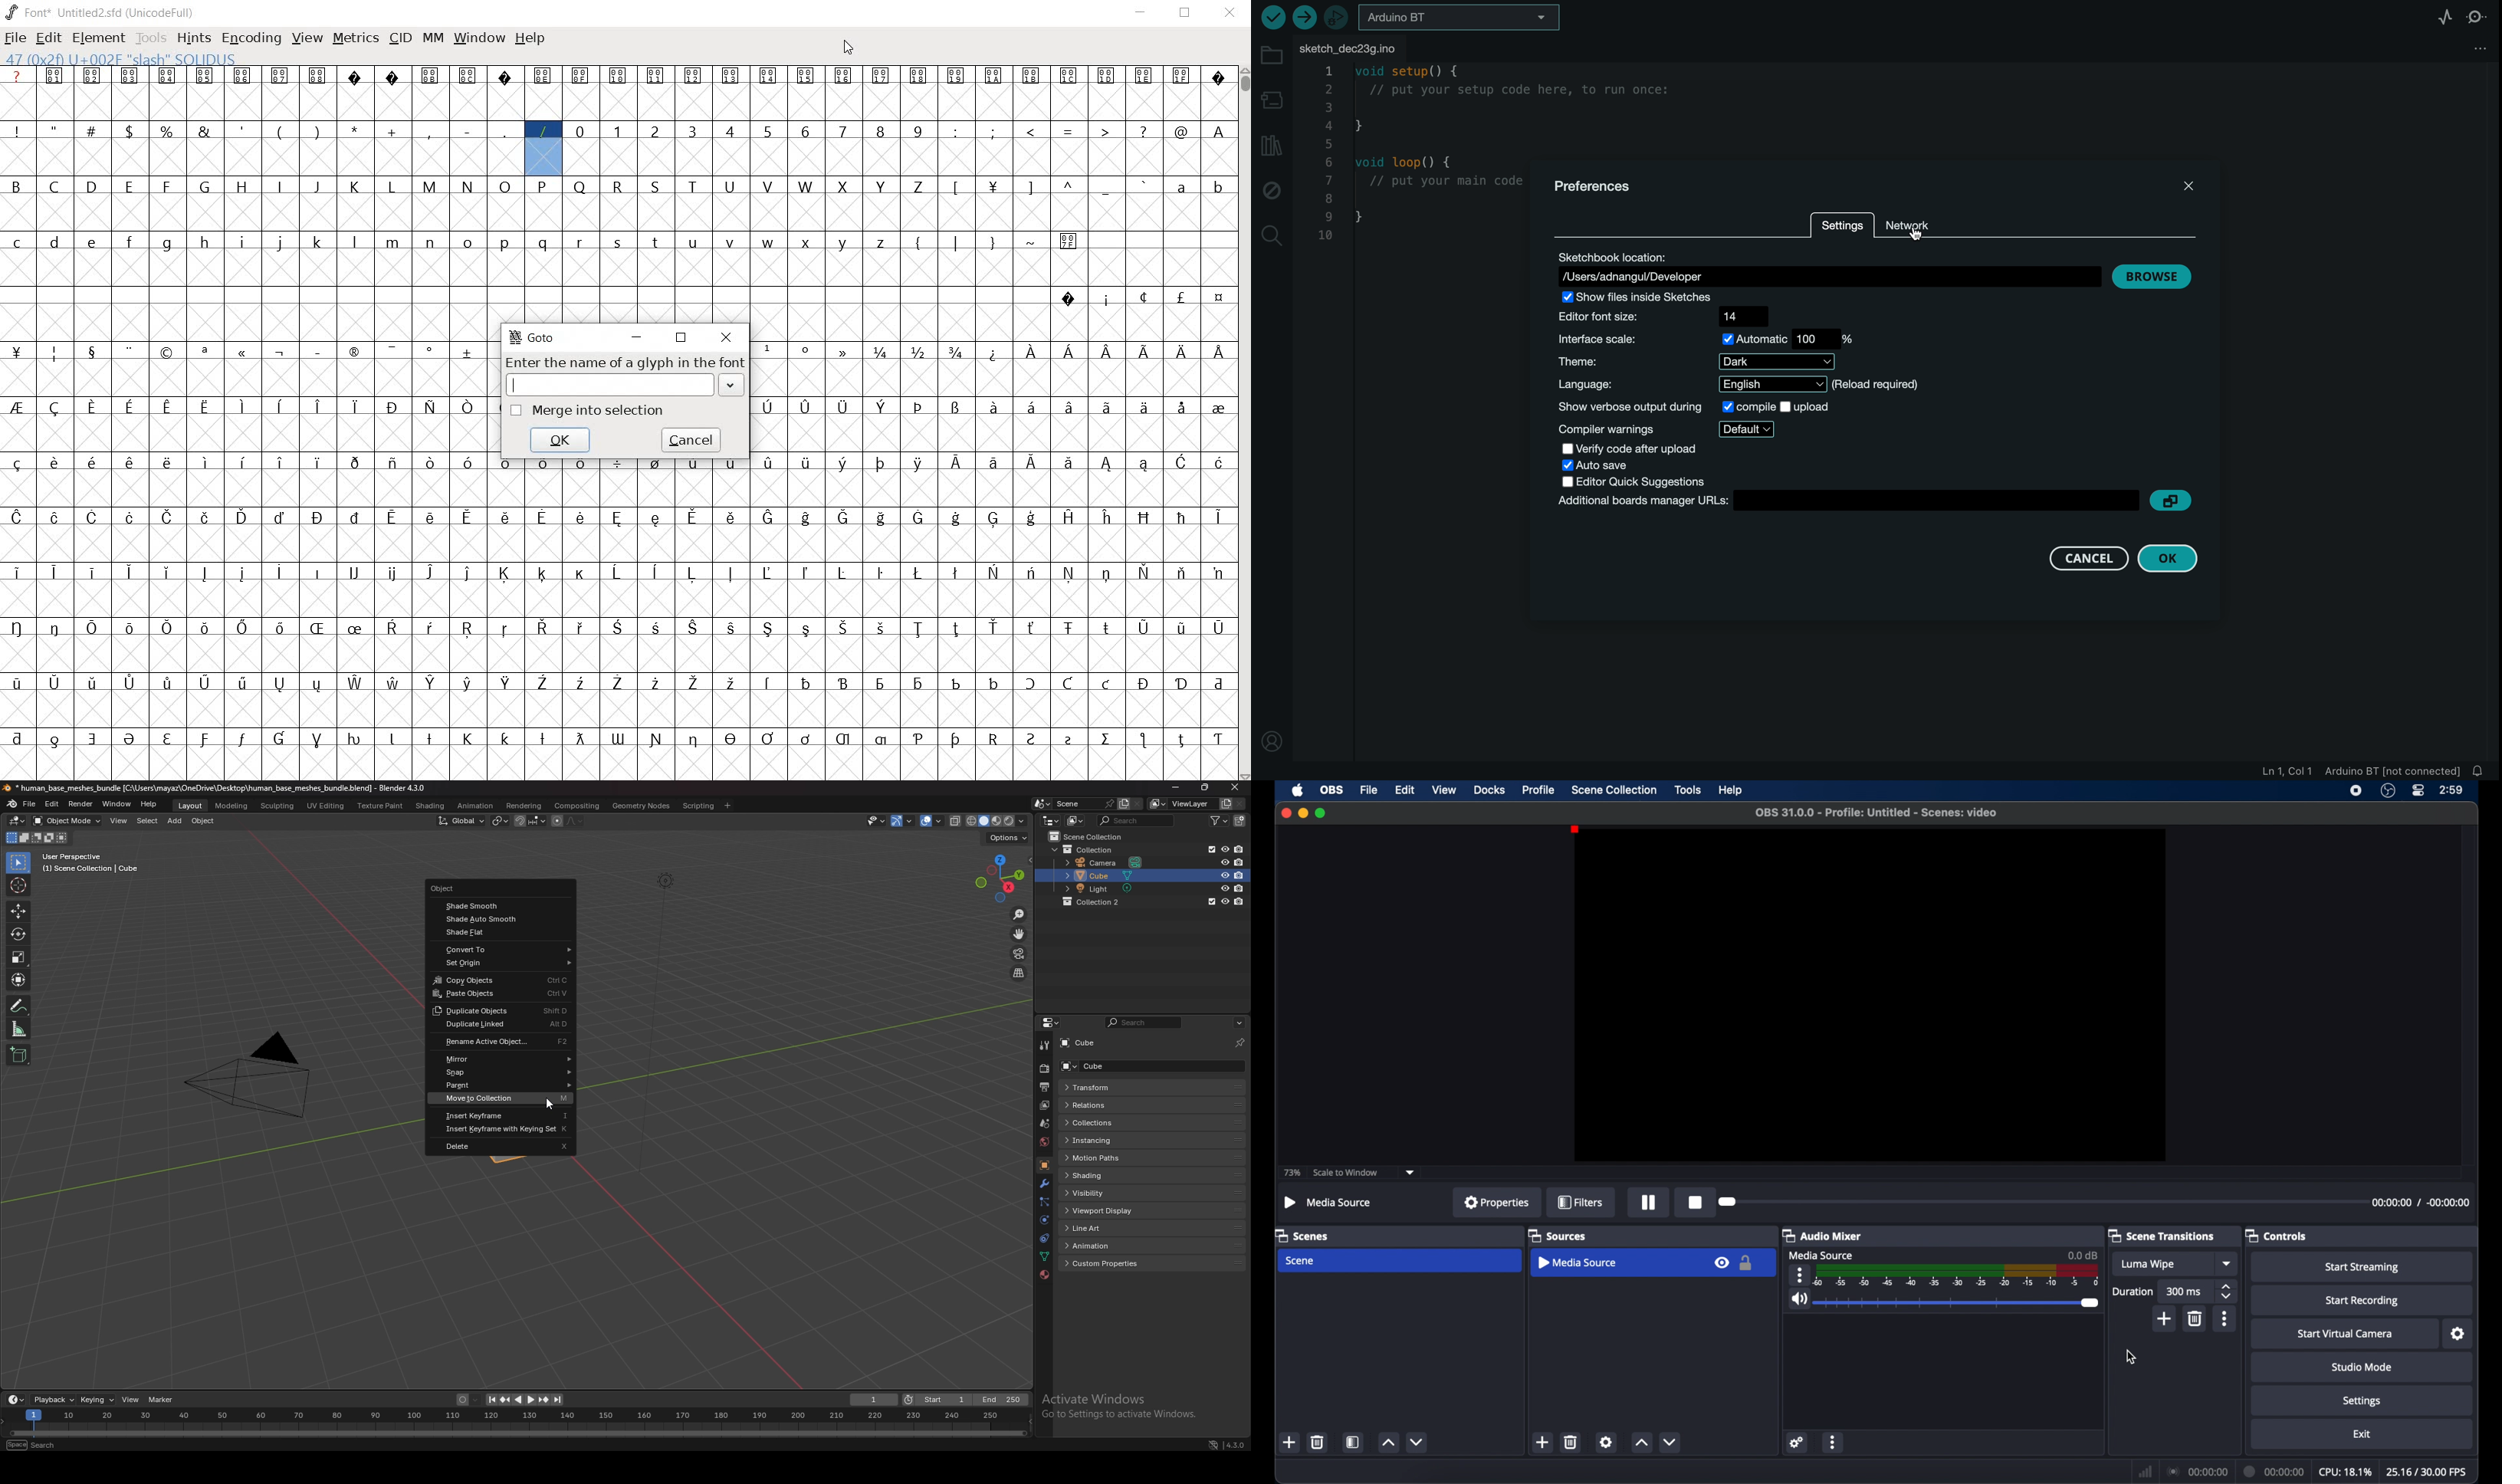  I want to click on glyph, so click(166, 245).